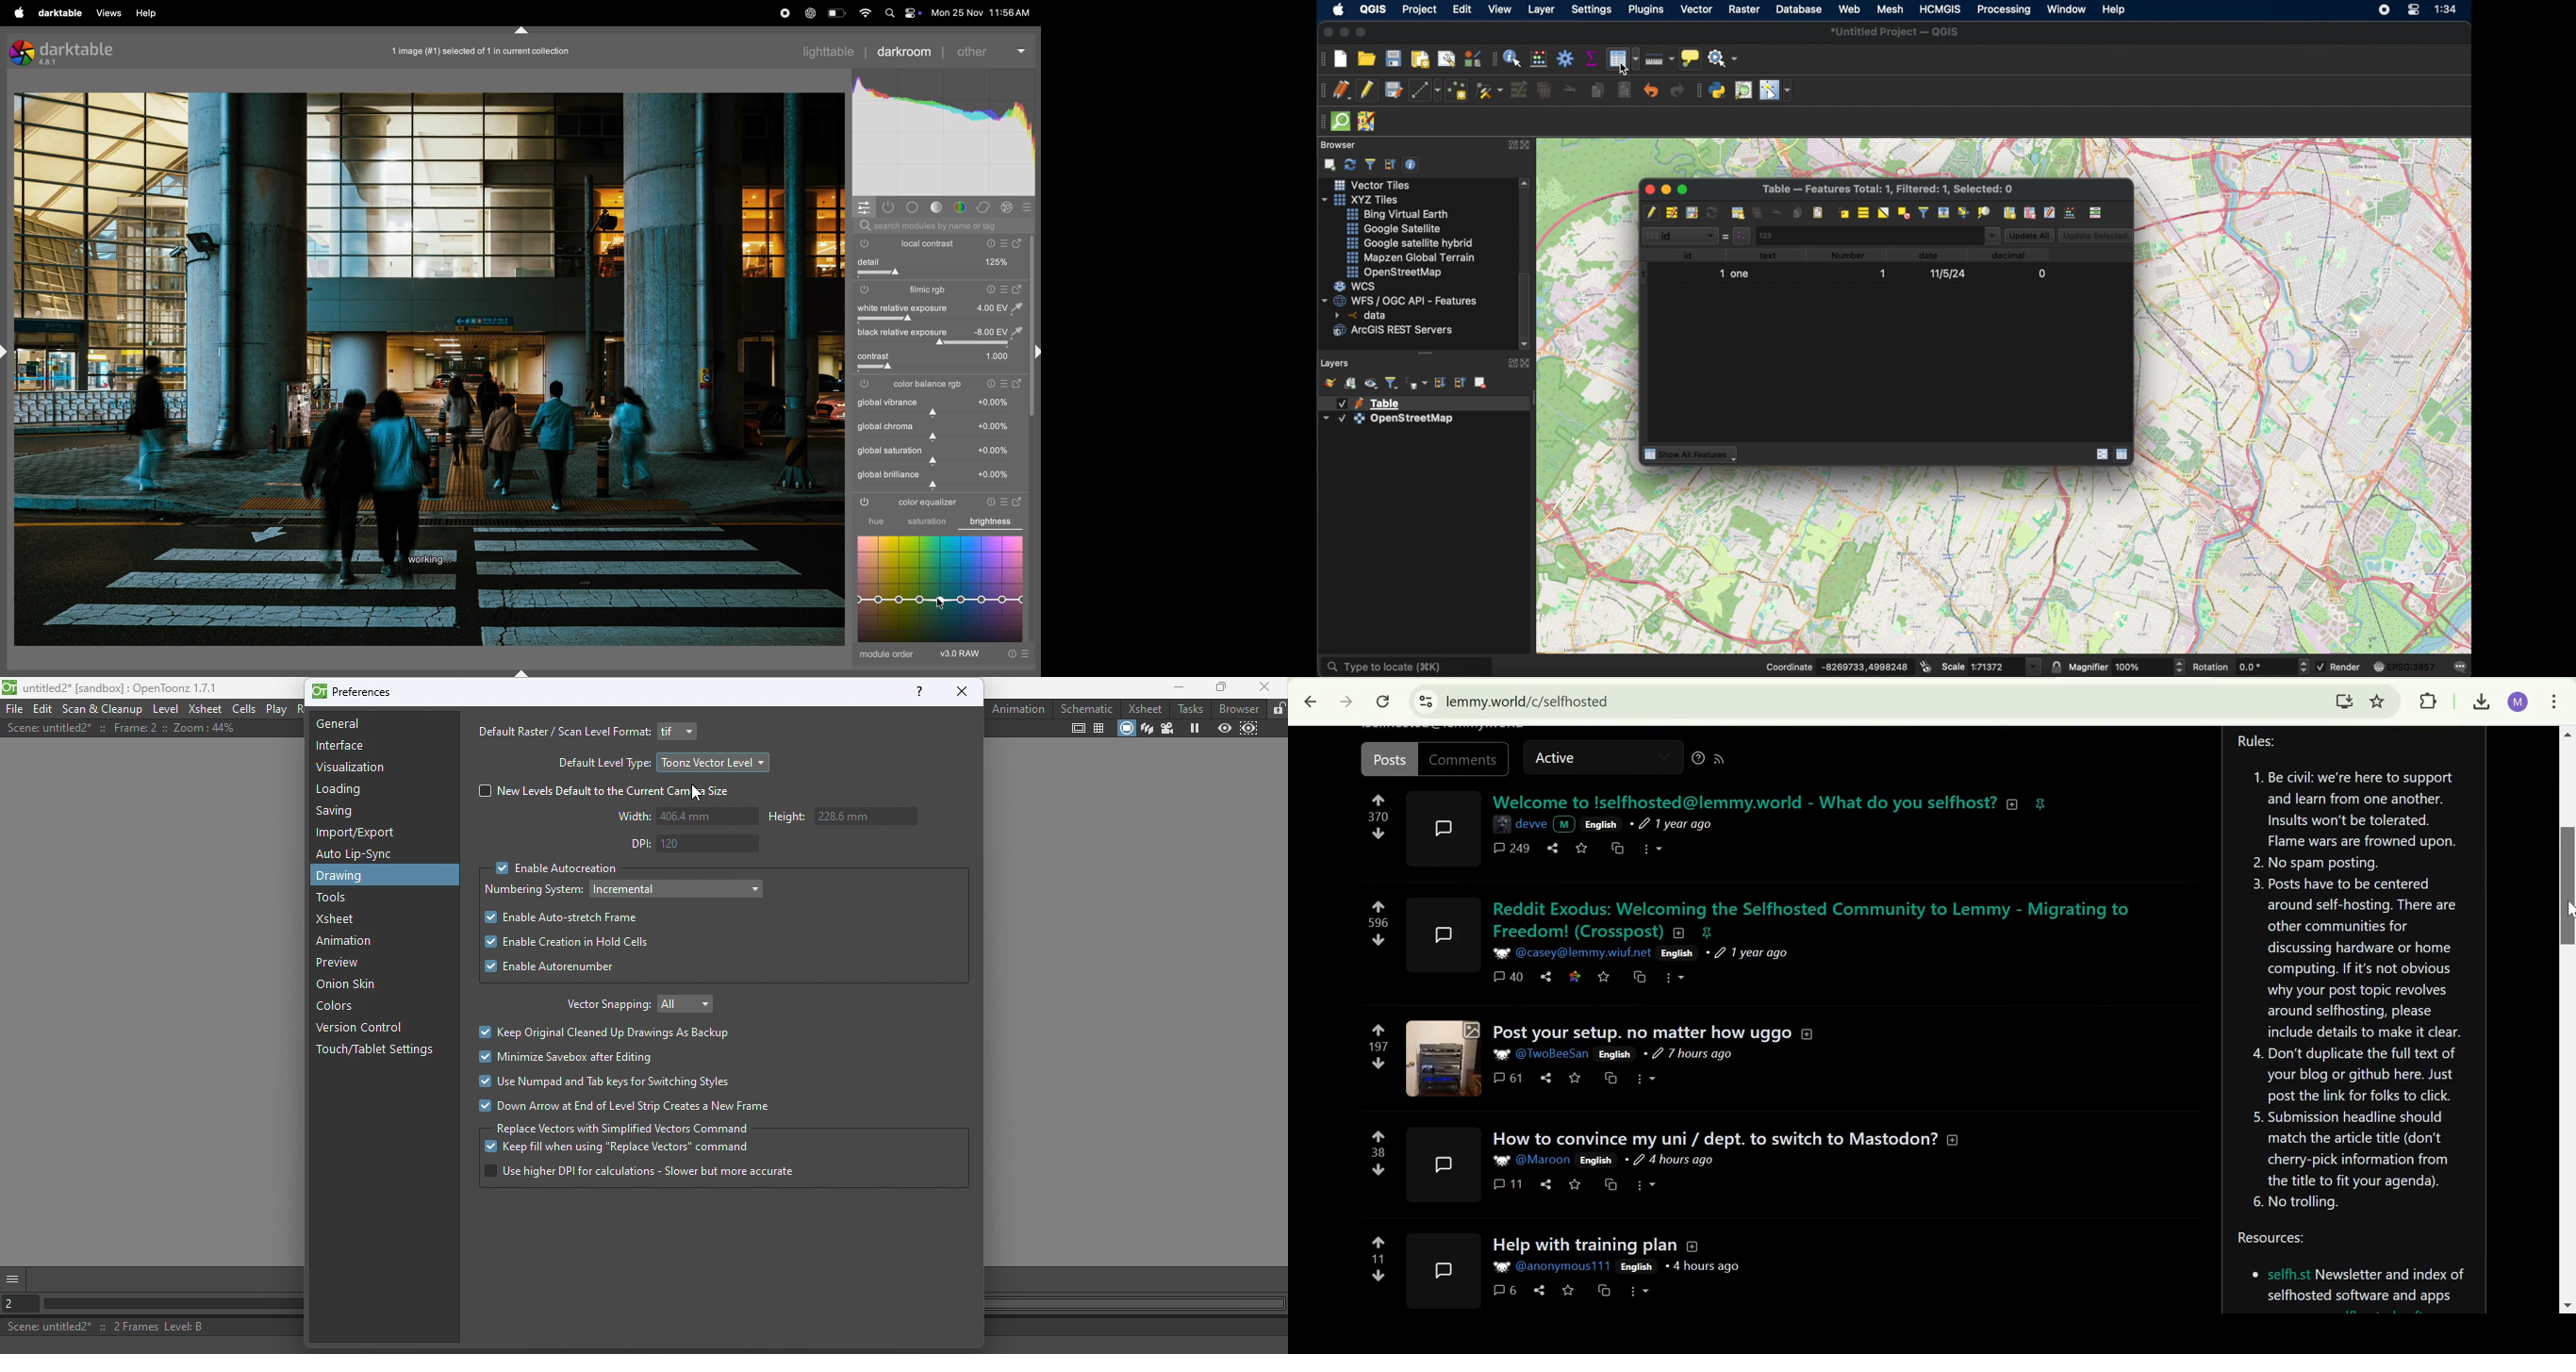 The height and width of the screenshot is (1372, 2576). Describe the element at coordinates (886, 427) in the screenshot. I see `global chrome` at that location.